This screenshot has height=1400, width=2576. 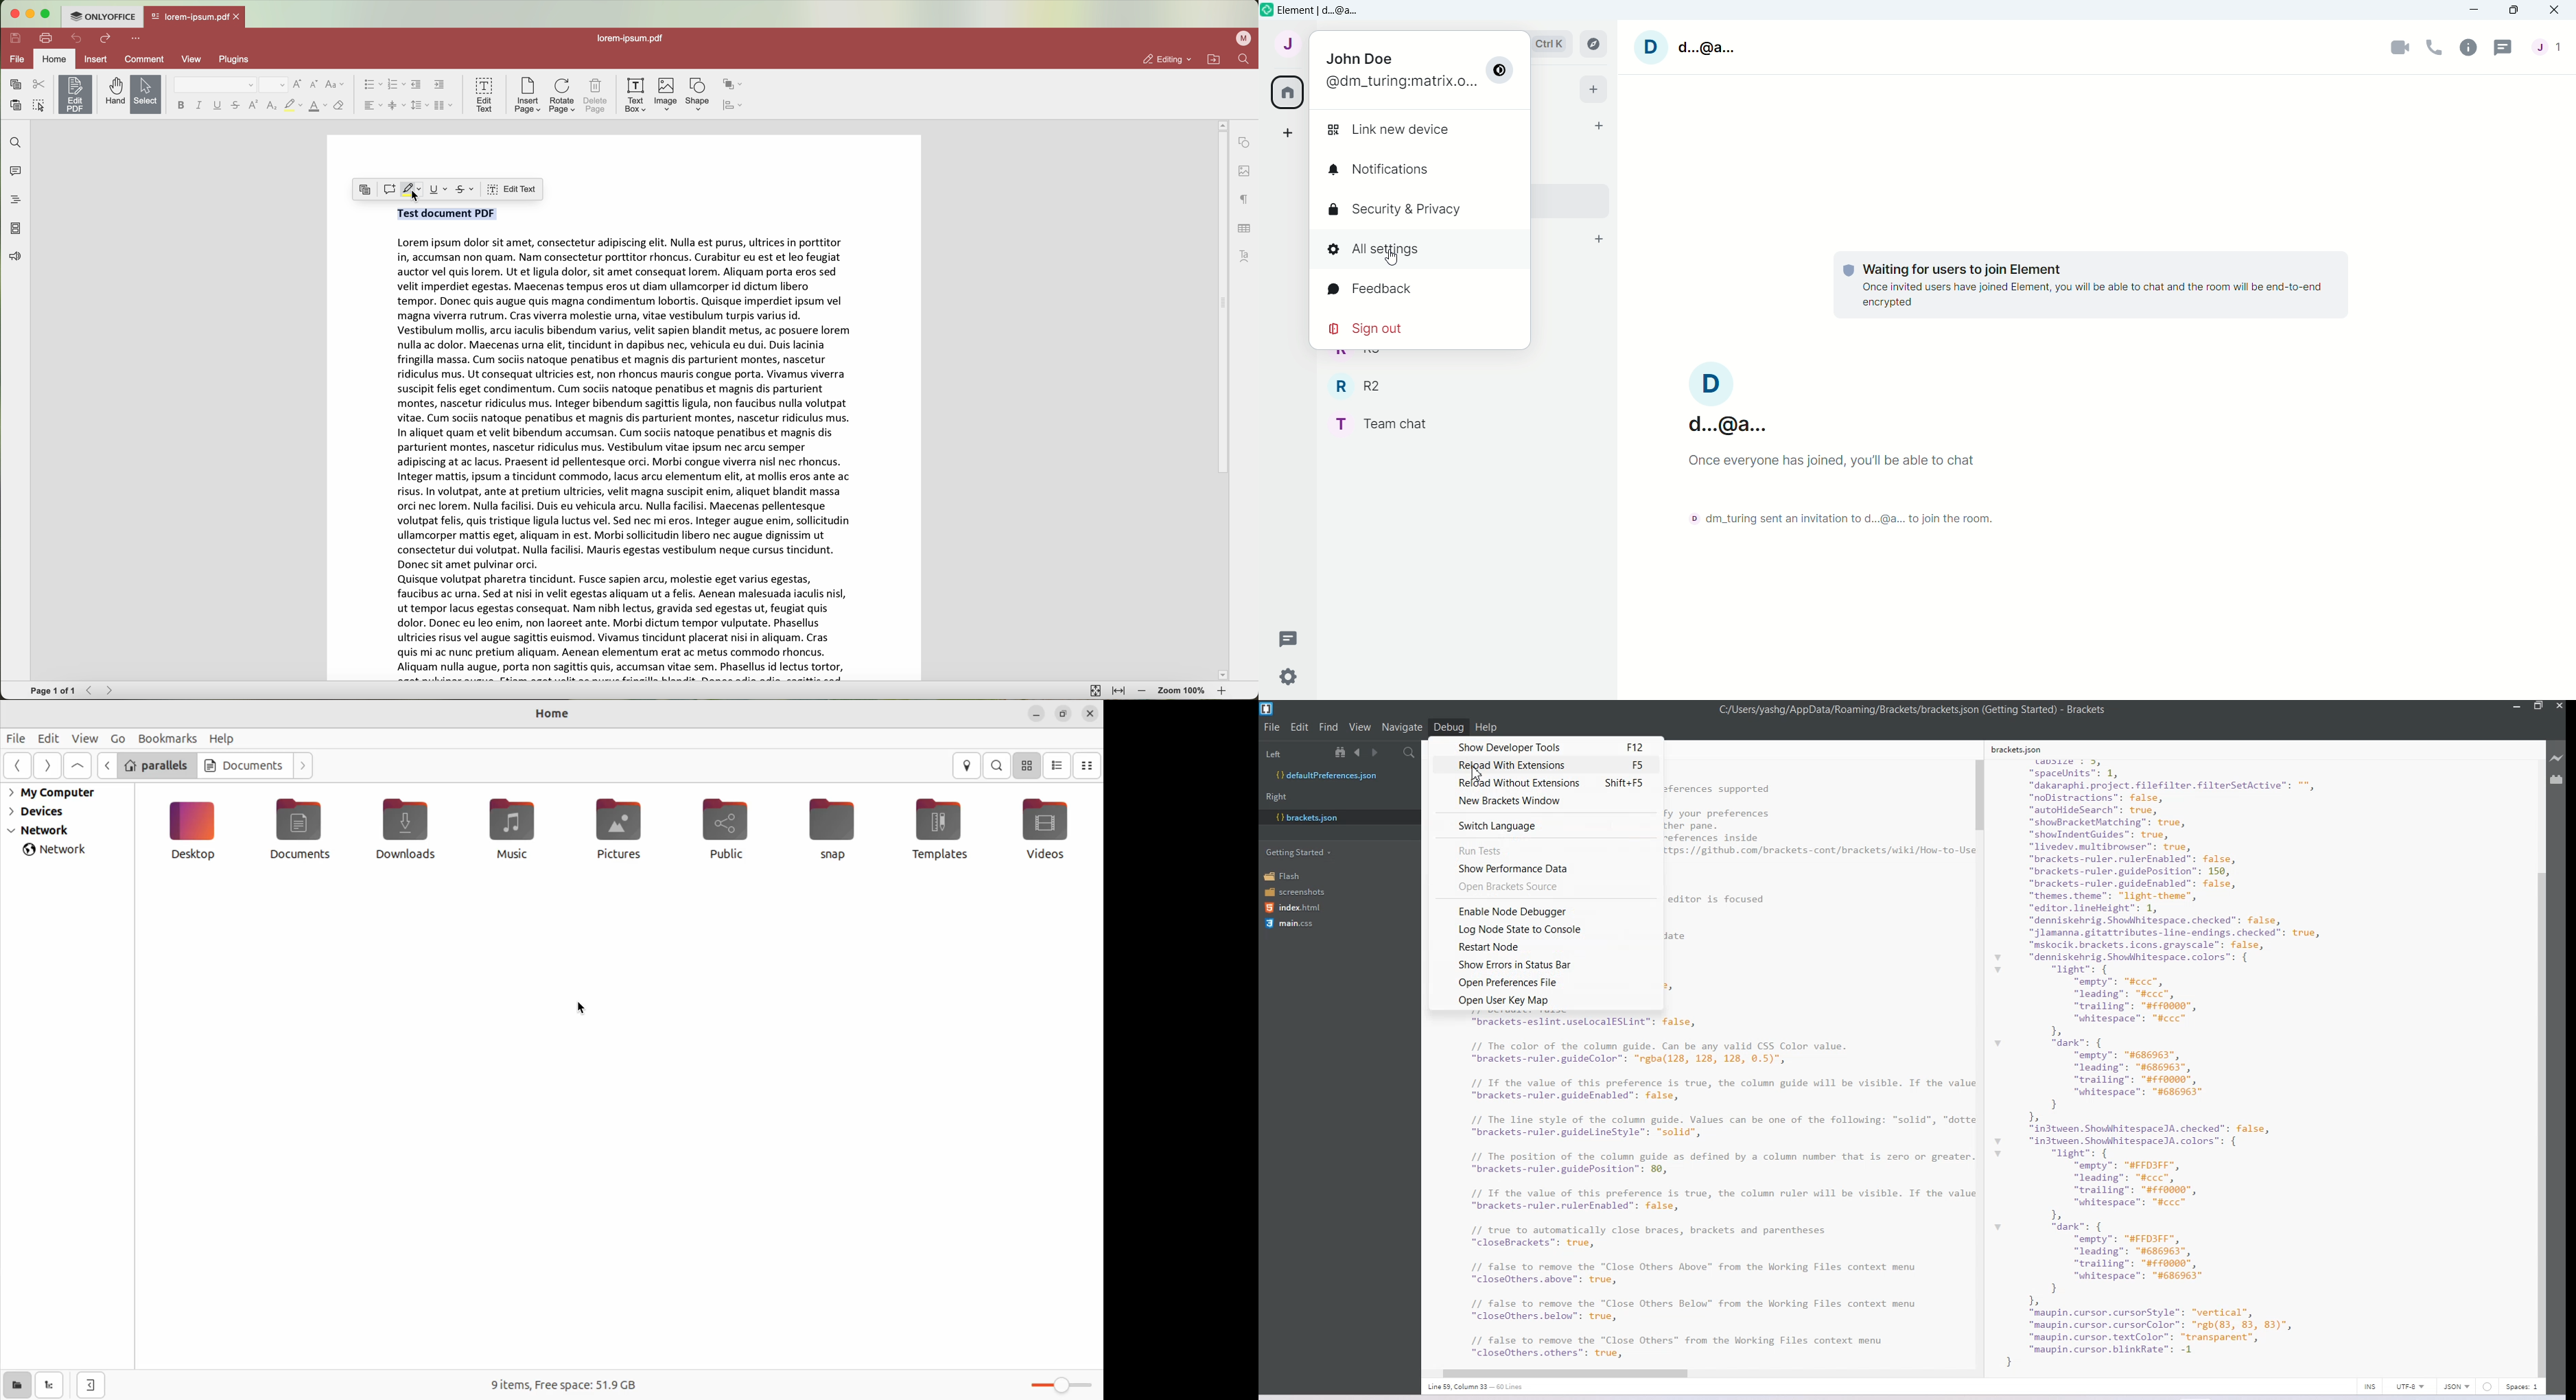 What do you see at coordinates (417, 85) in the screenshot?
I see `decrease indent` at bounding box center [417, 85].